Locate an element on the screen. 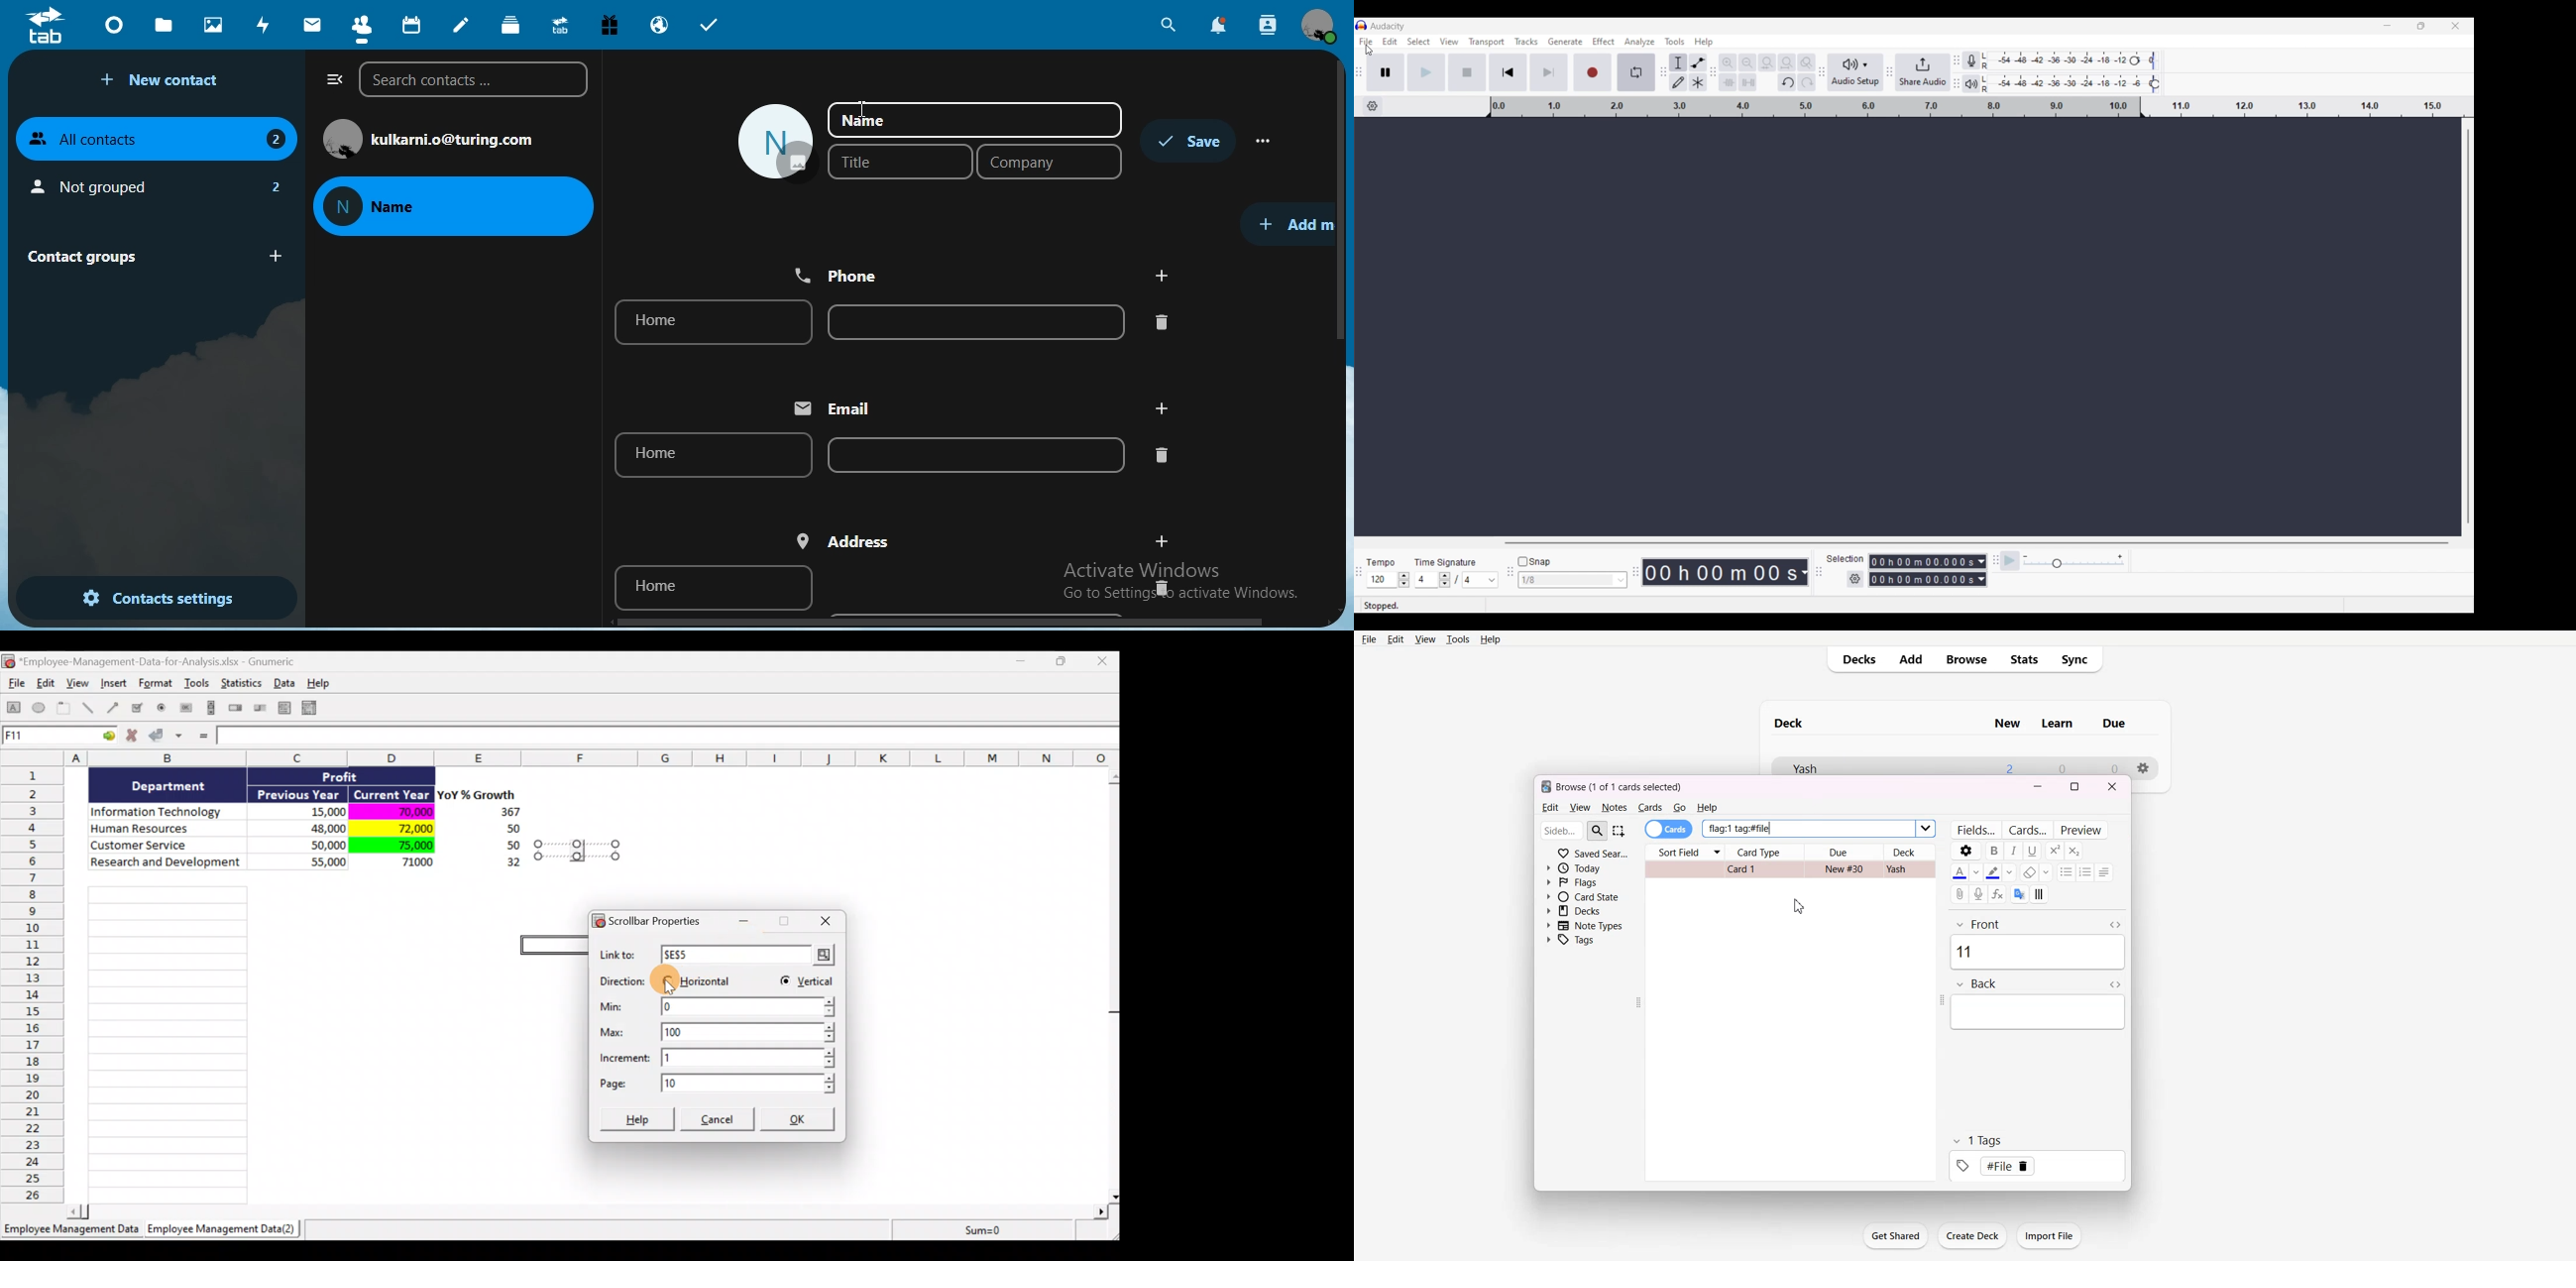  Today is located at coordinates (1581, 869).